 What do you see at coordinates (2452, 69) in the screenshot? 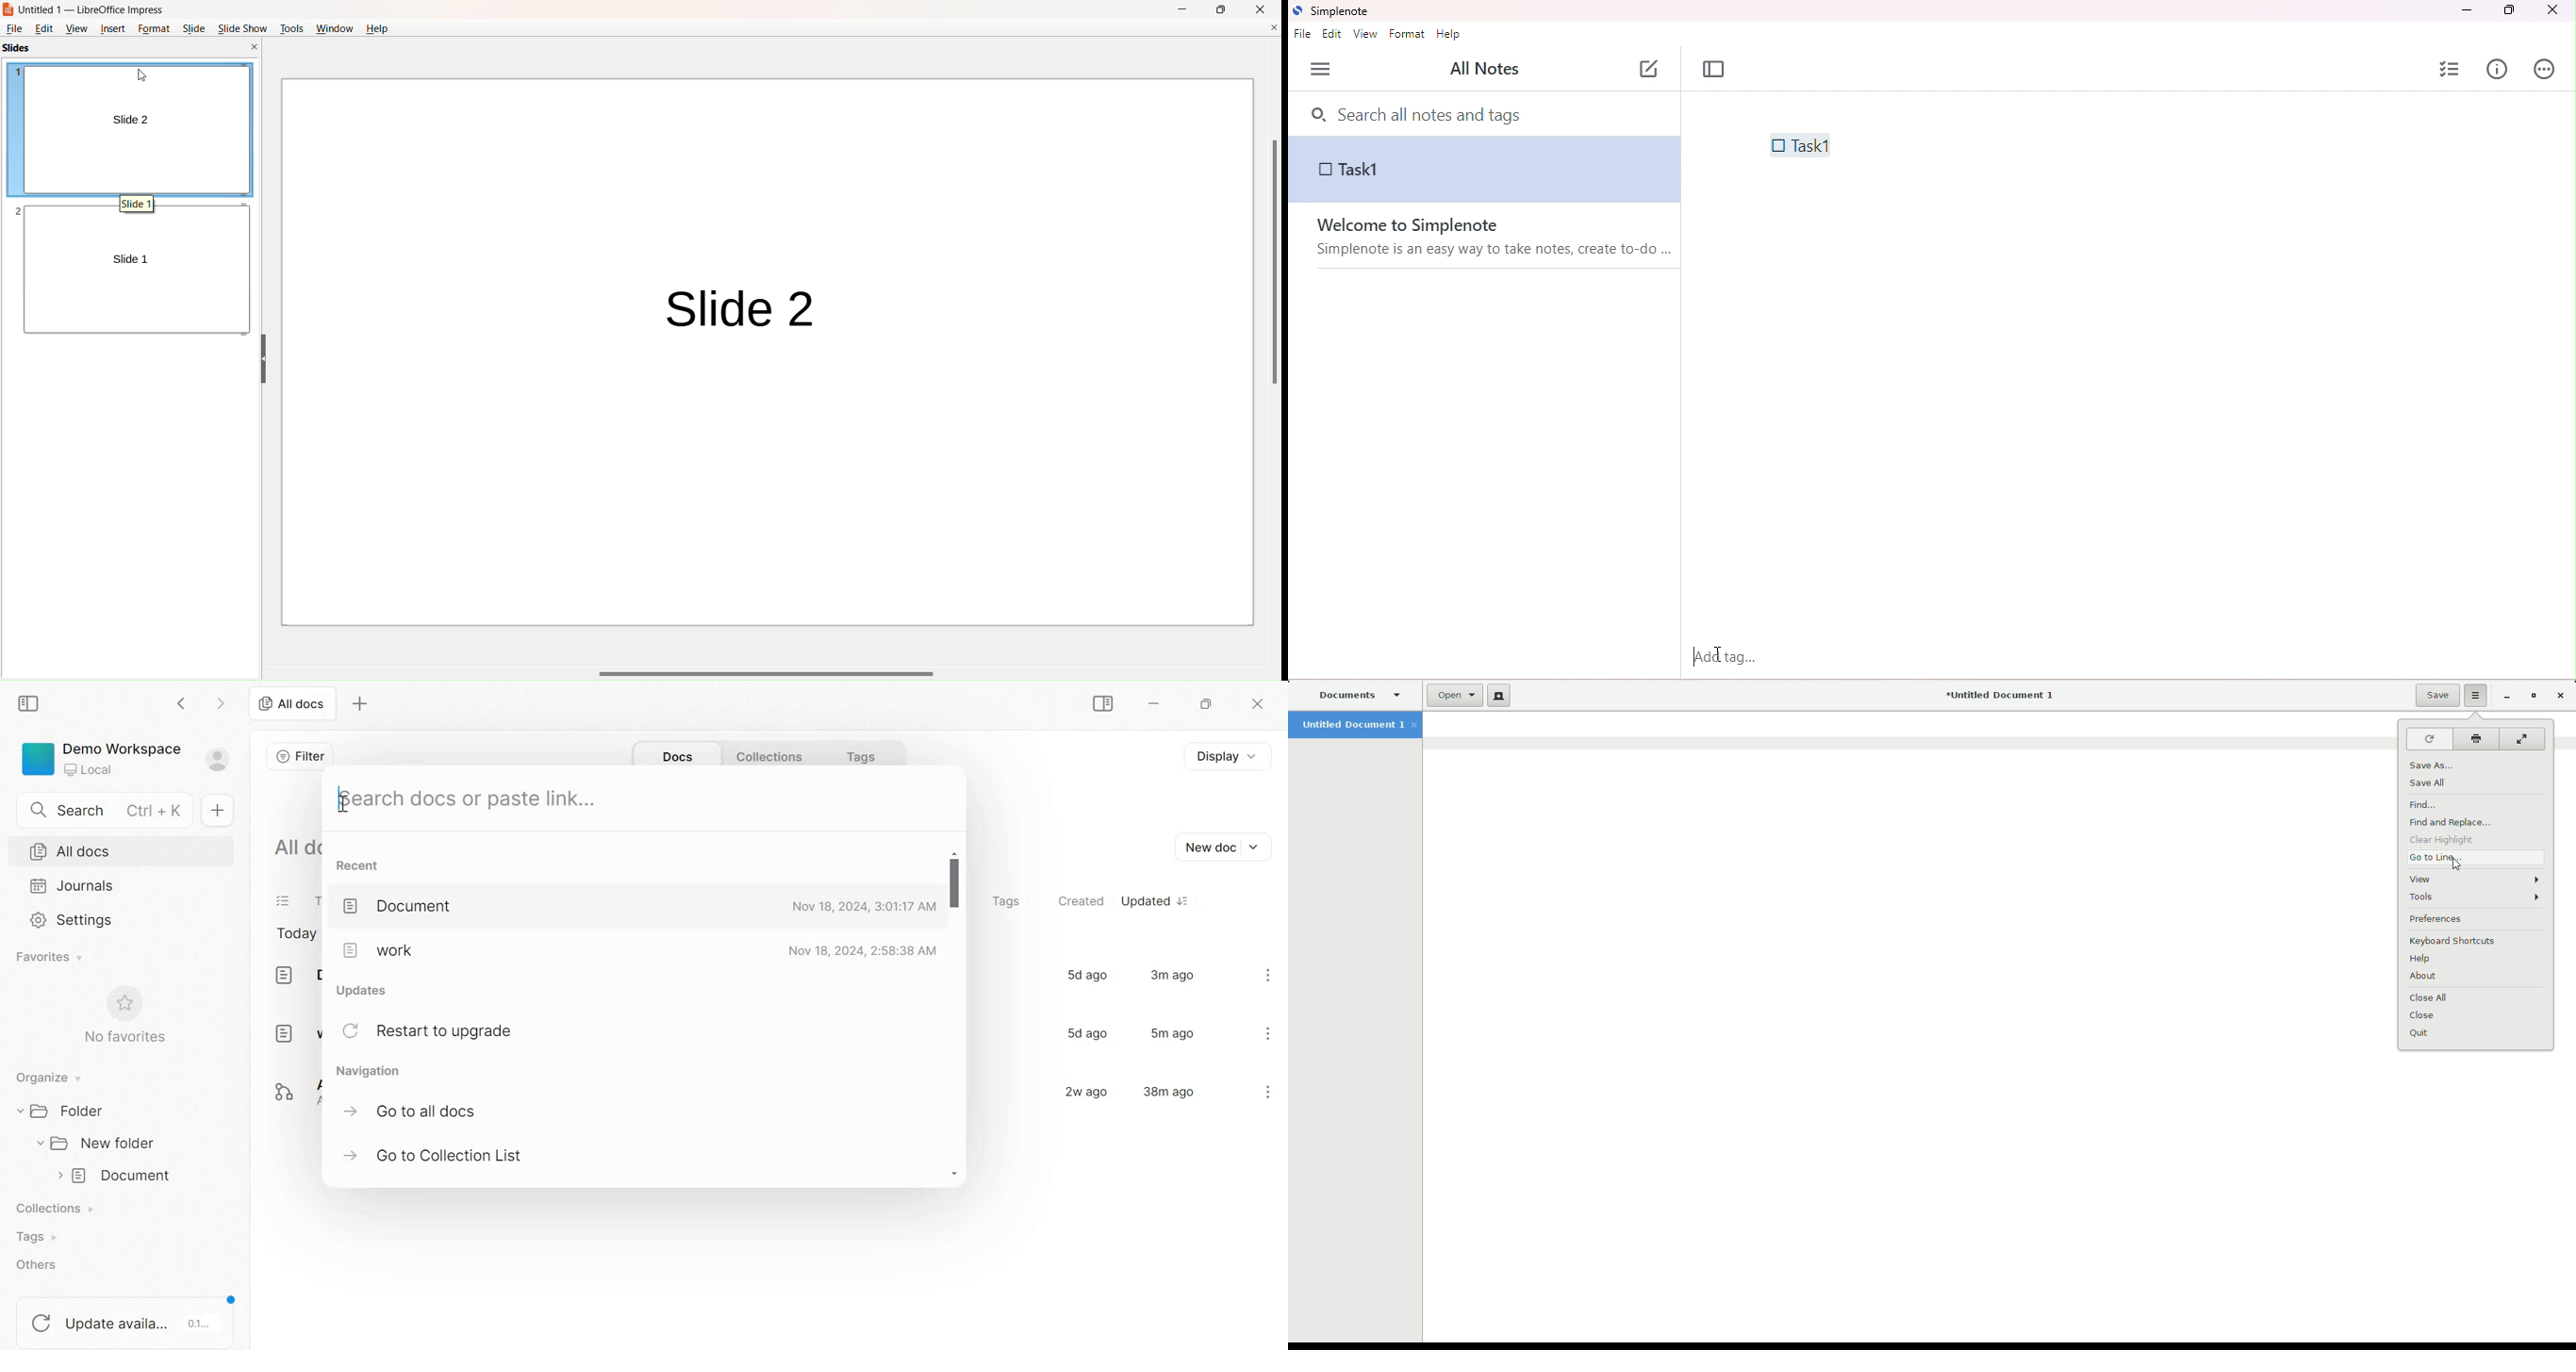
I see `insert checklist` at bounding box center [2452, 69].